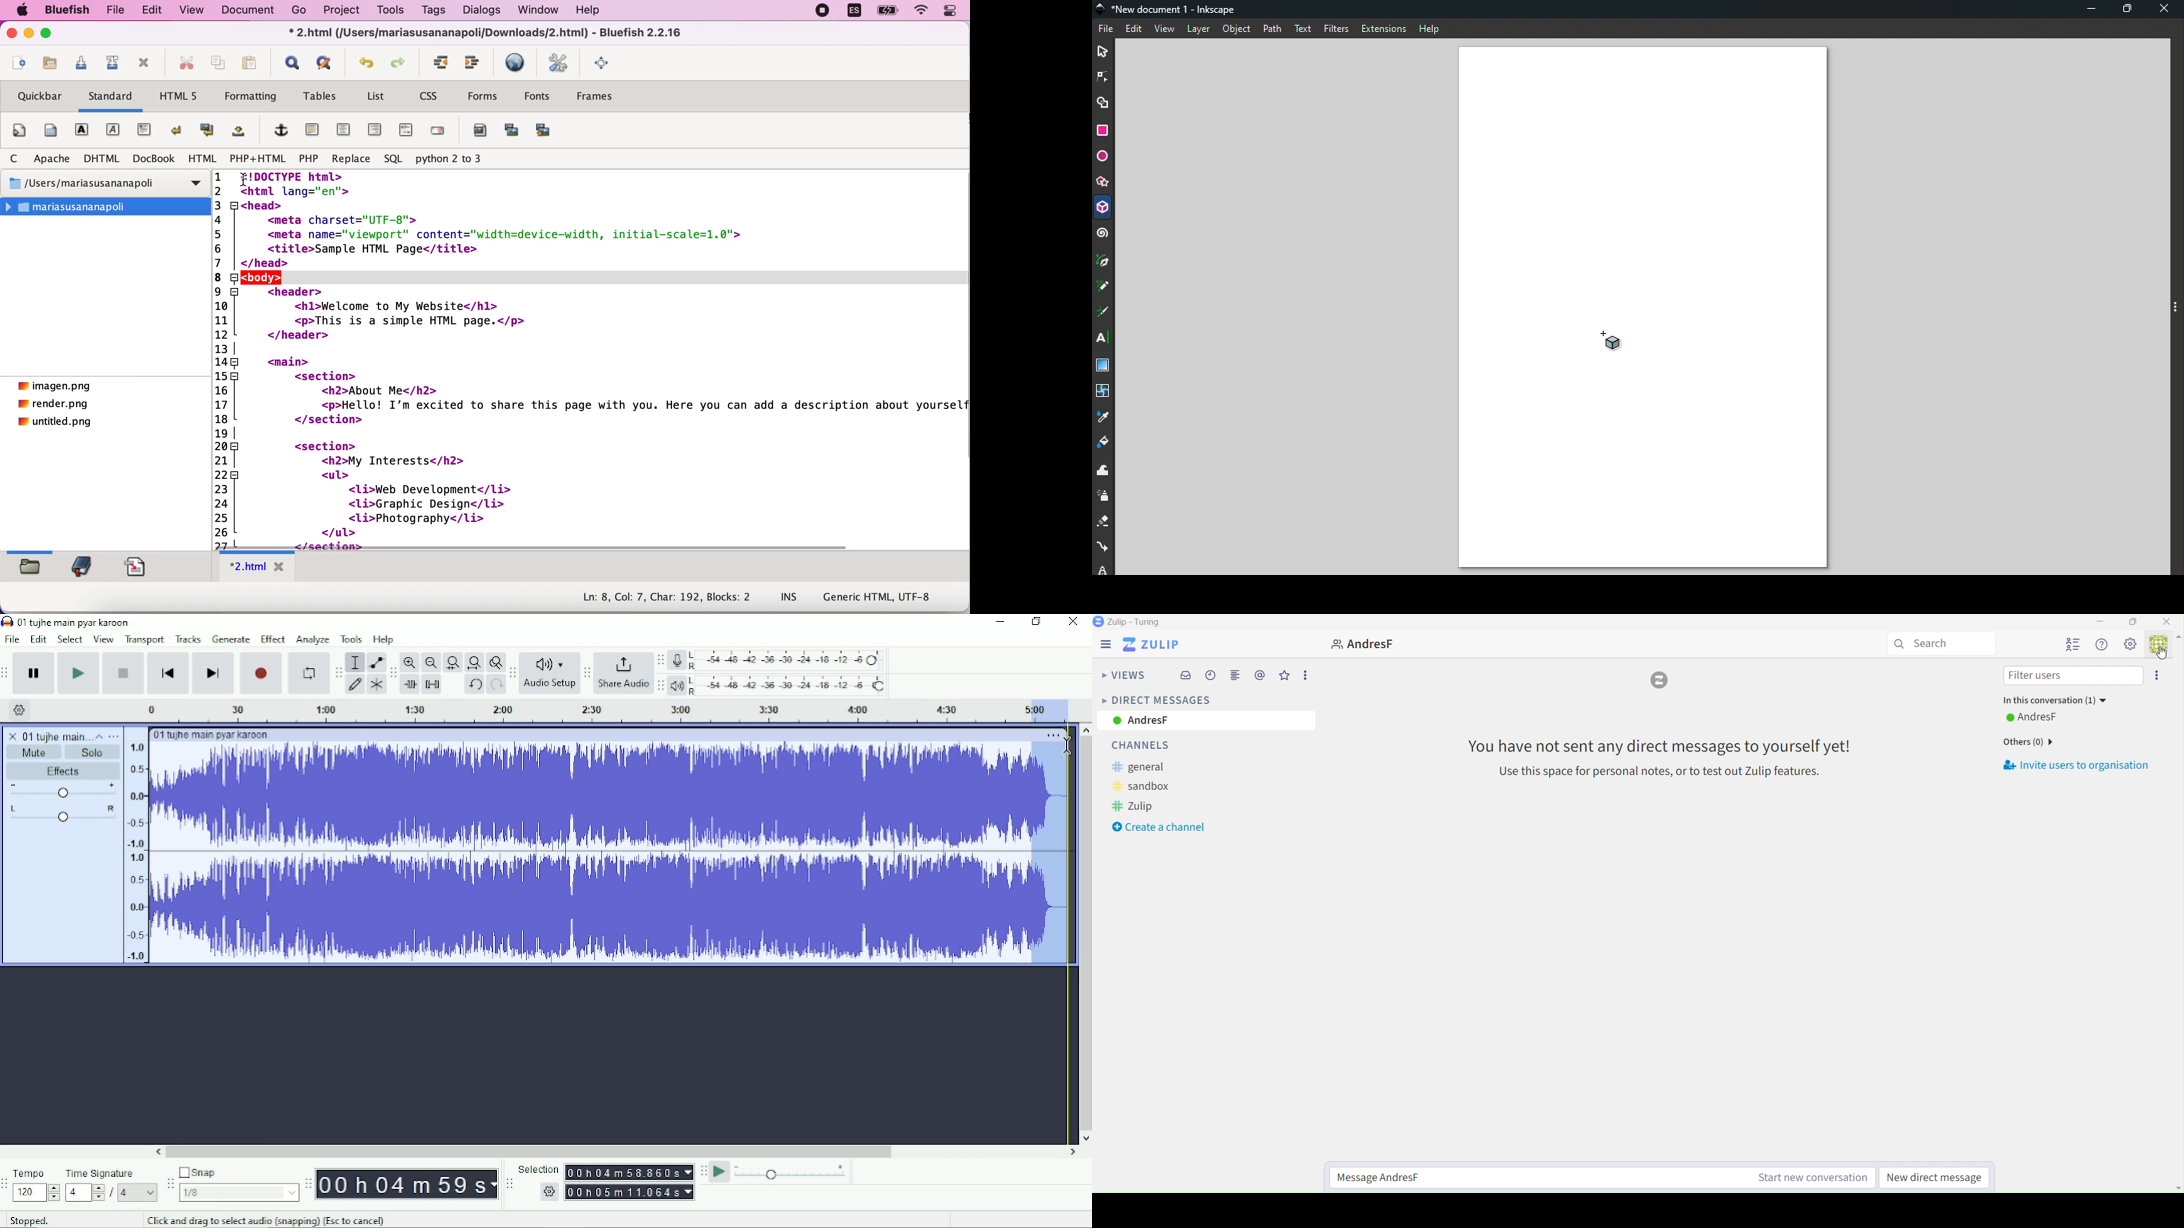 The width and height of the screenshot is (2184, 1232). I want to click on apache, so click(51, 158).